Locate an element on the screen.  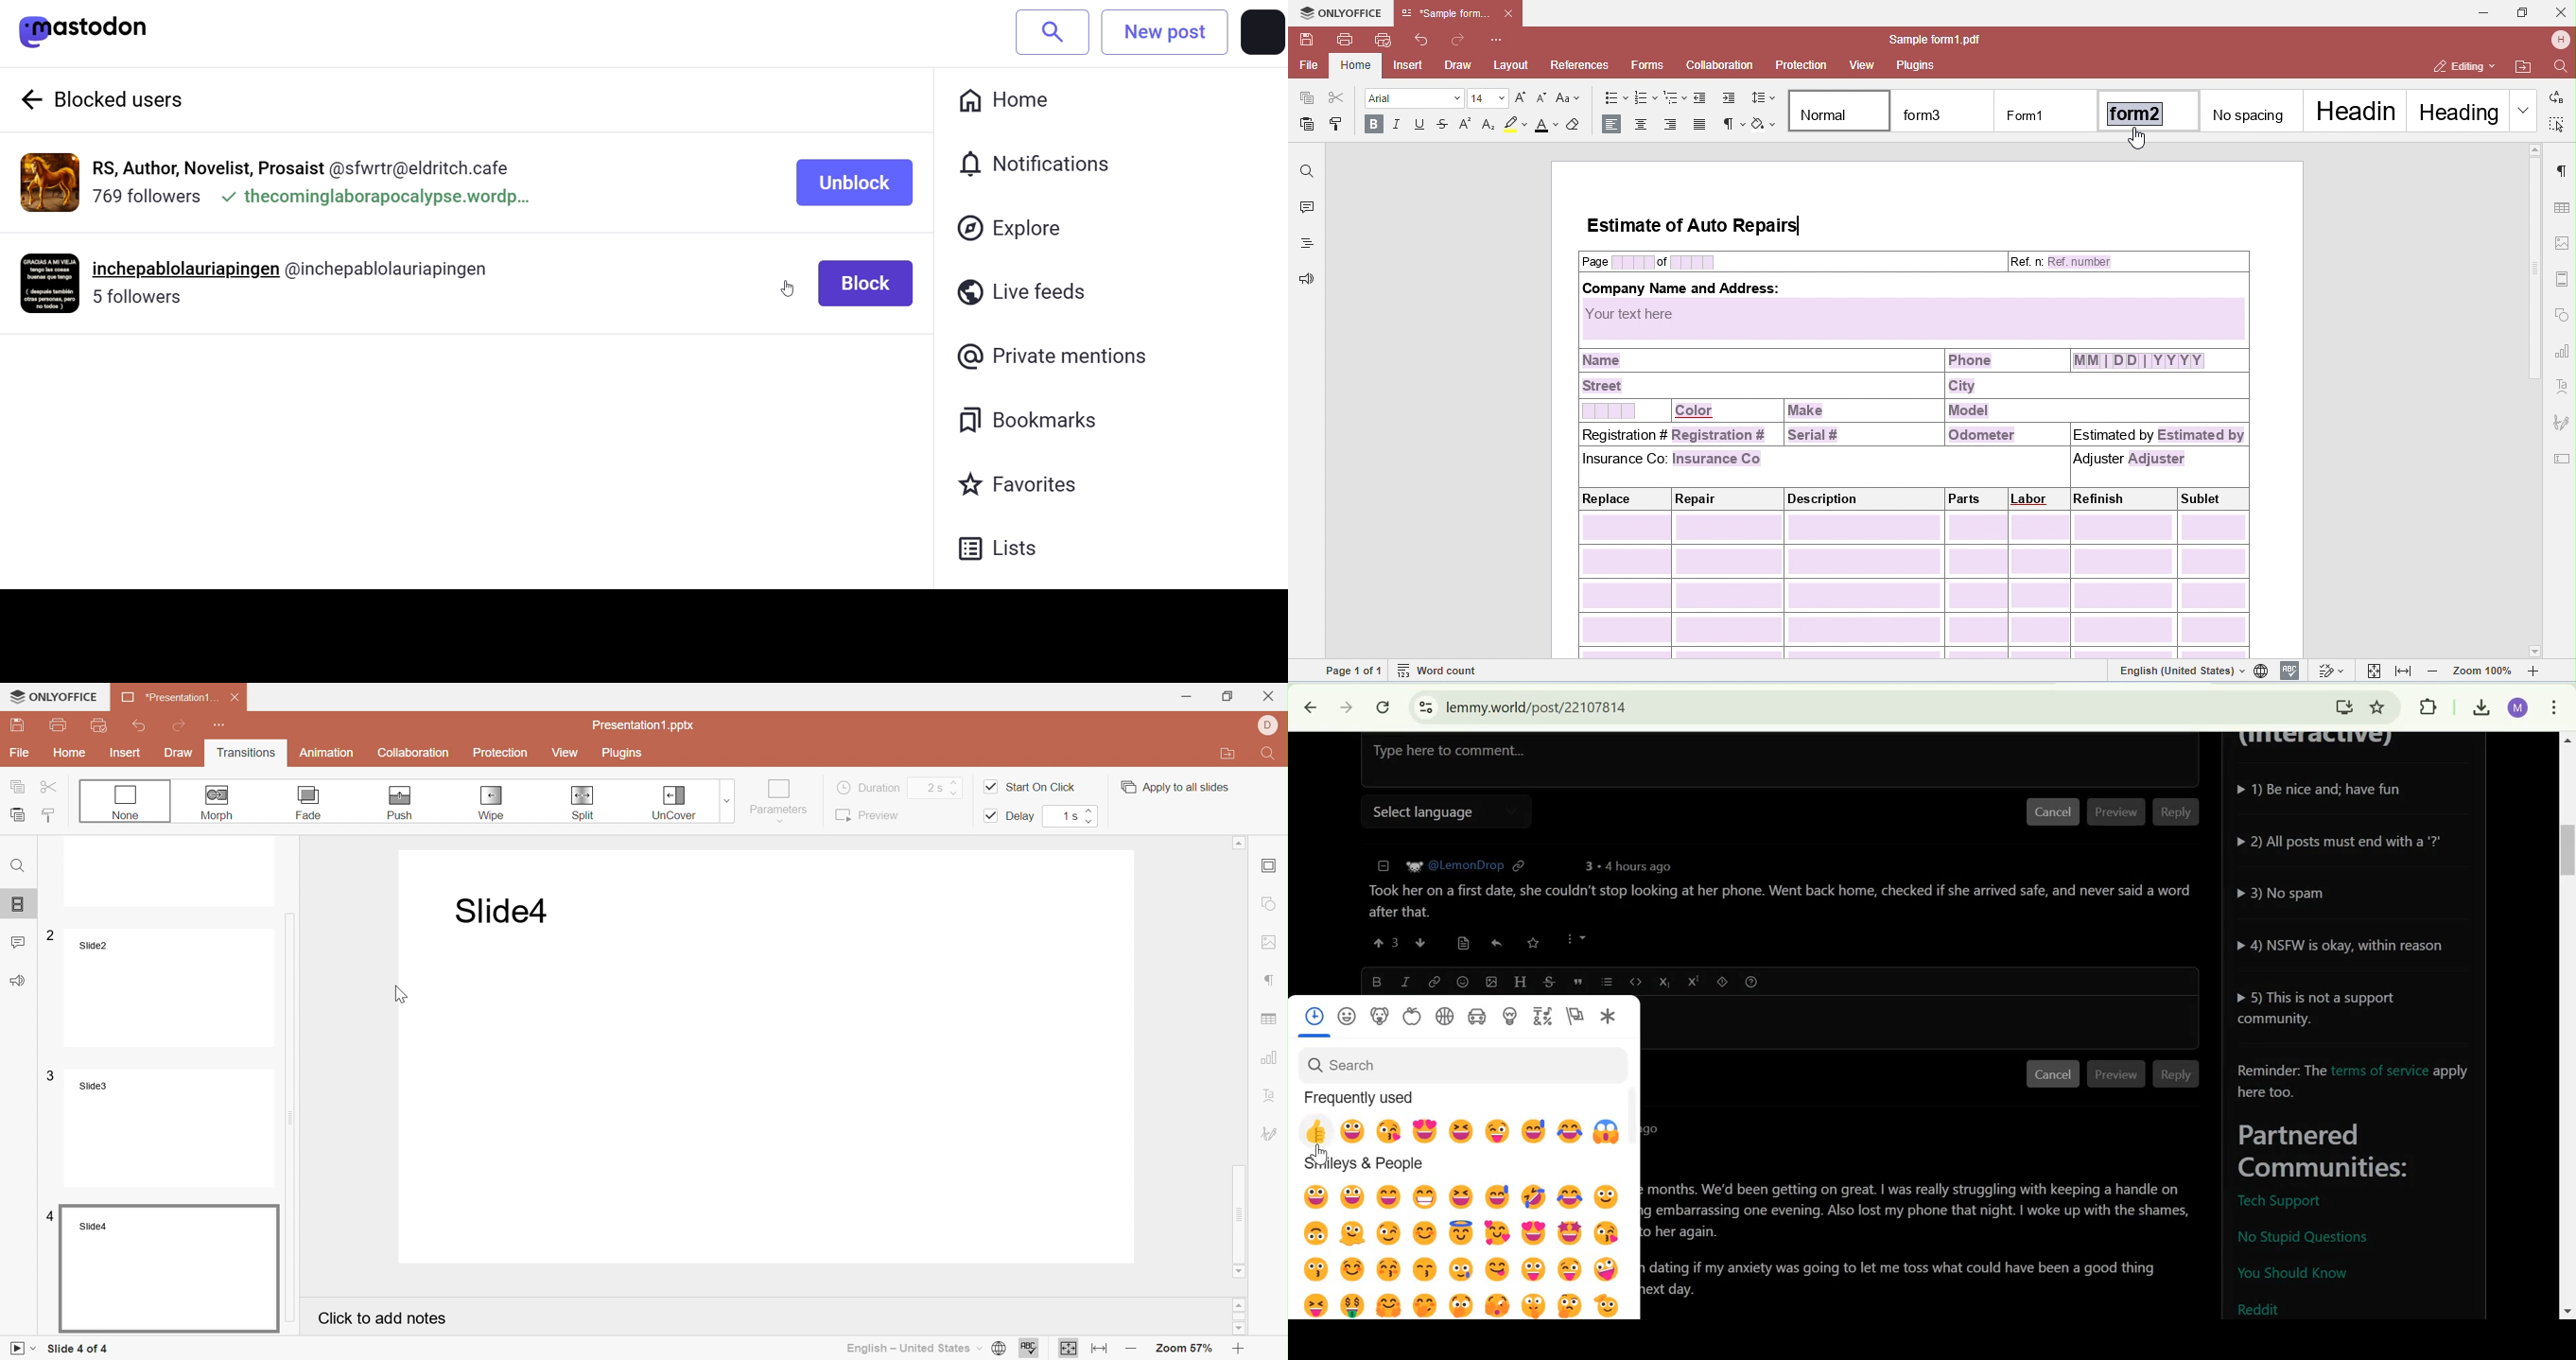
Slides is located at coordinates (20, 901).